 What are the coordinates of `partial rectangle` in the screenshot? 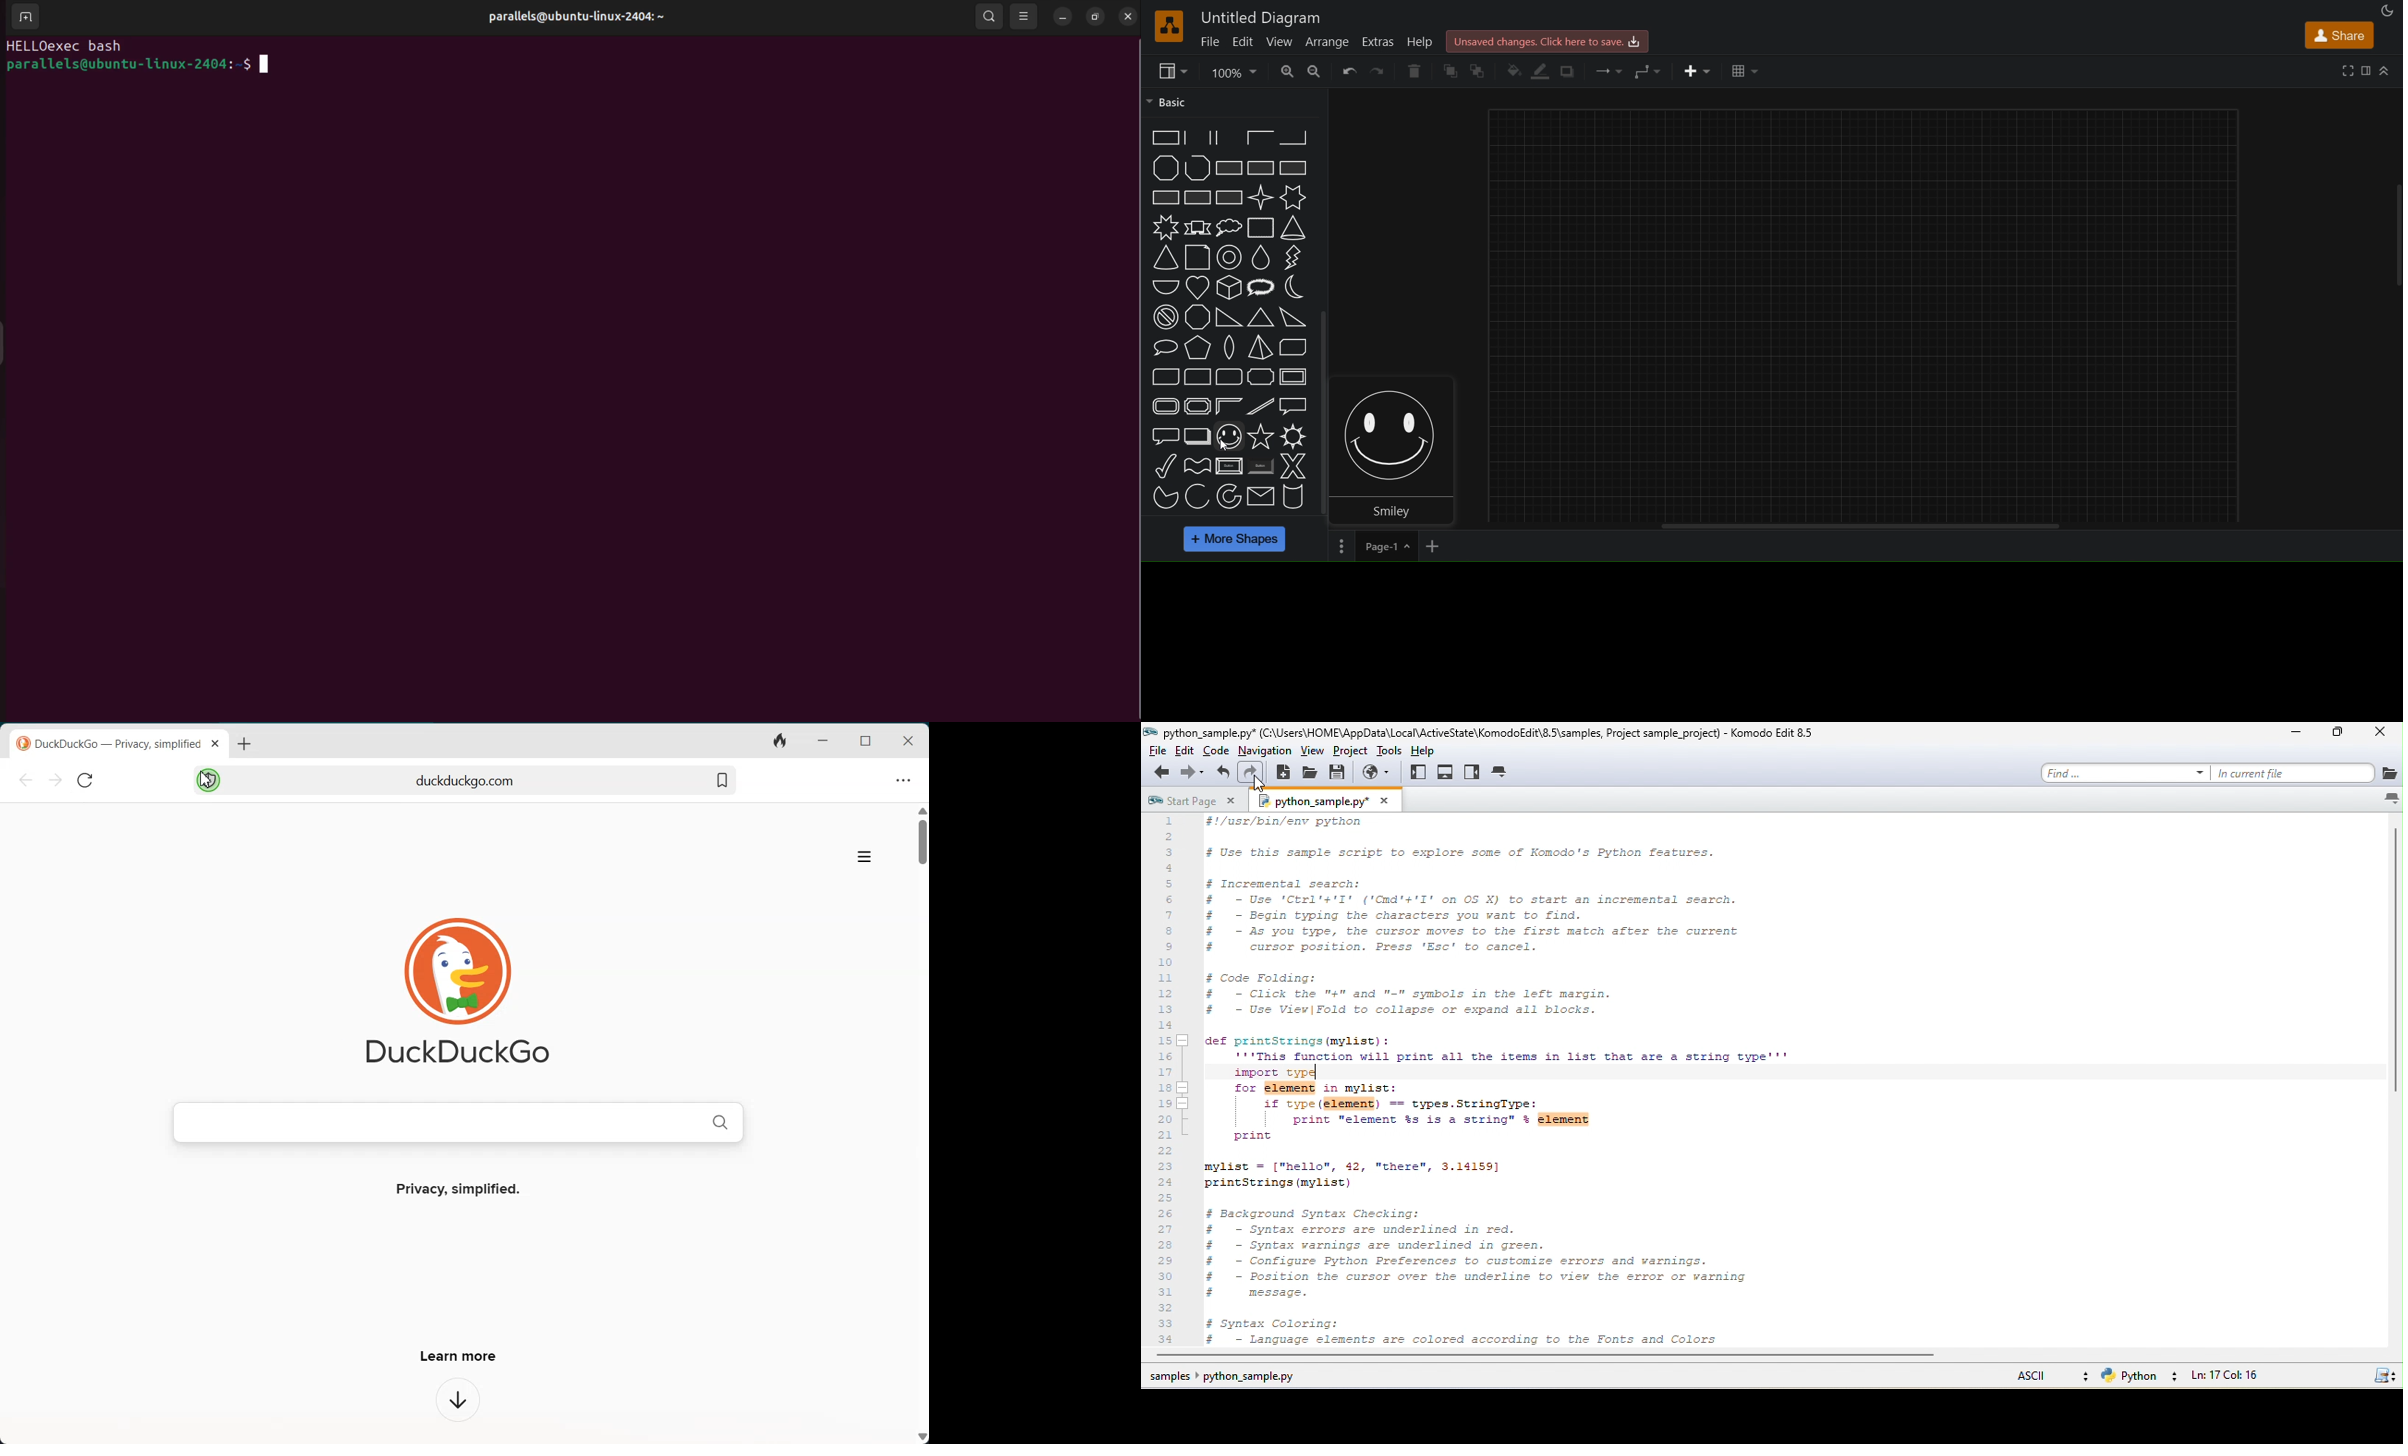 It's located at (1259, 138).